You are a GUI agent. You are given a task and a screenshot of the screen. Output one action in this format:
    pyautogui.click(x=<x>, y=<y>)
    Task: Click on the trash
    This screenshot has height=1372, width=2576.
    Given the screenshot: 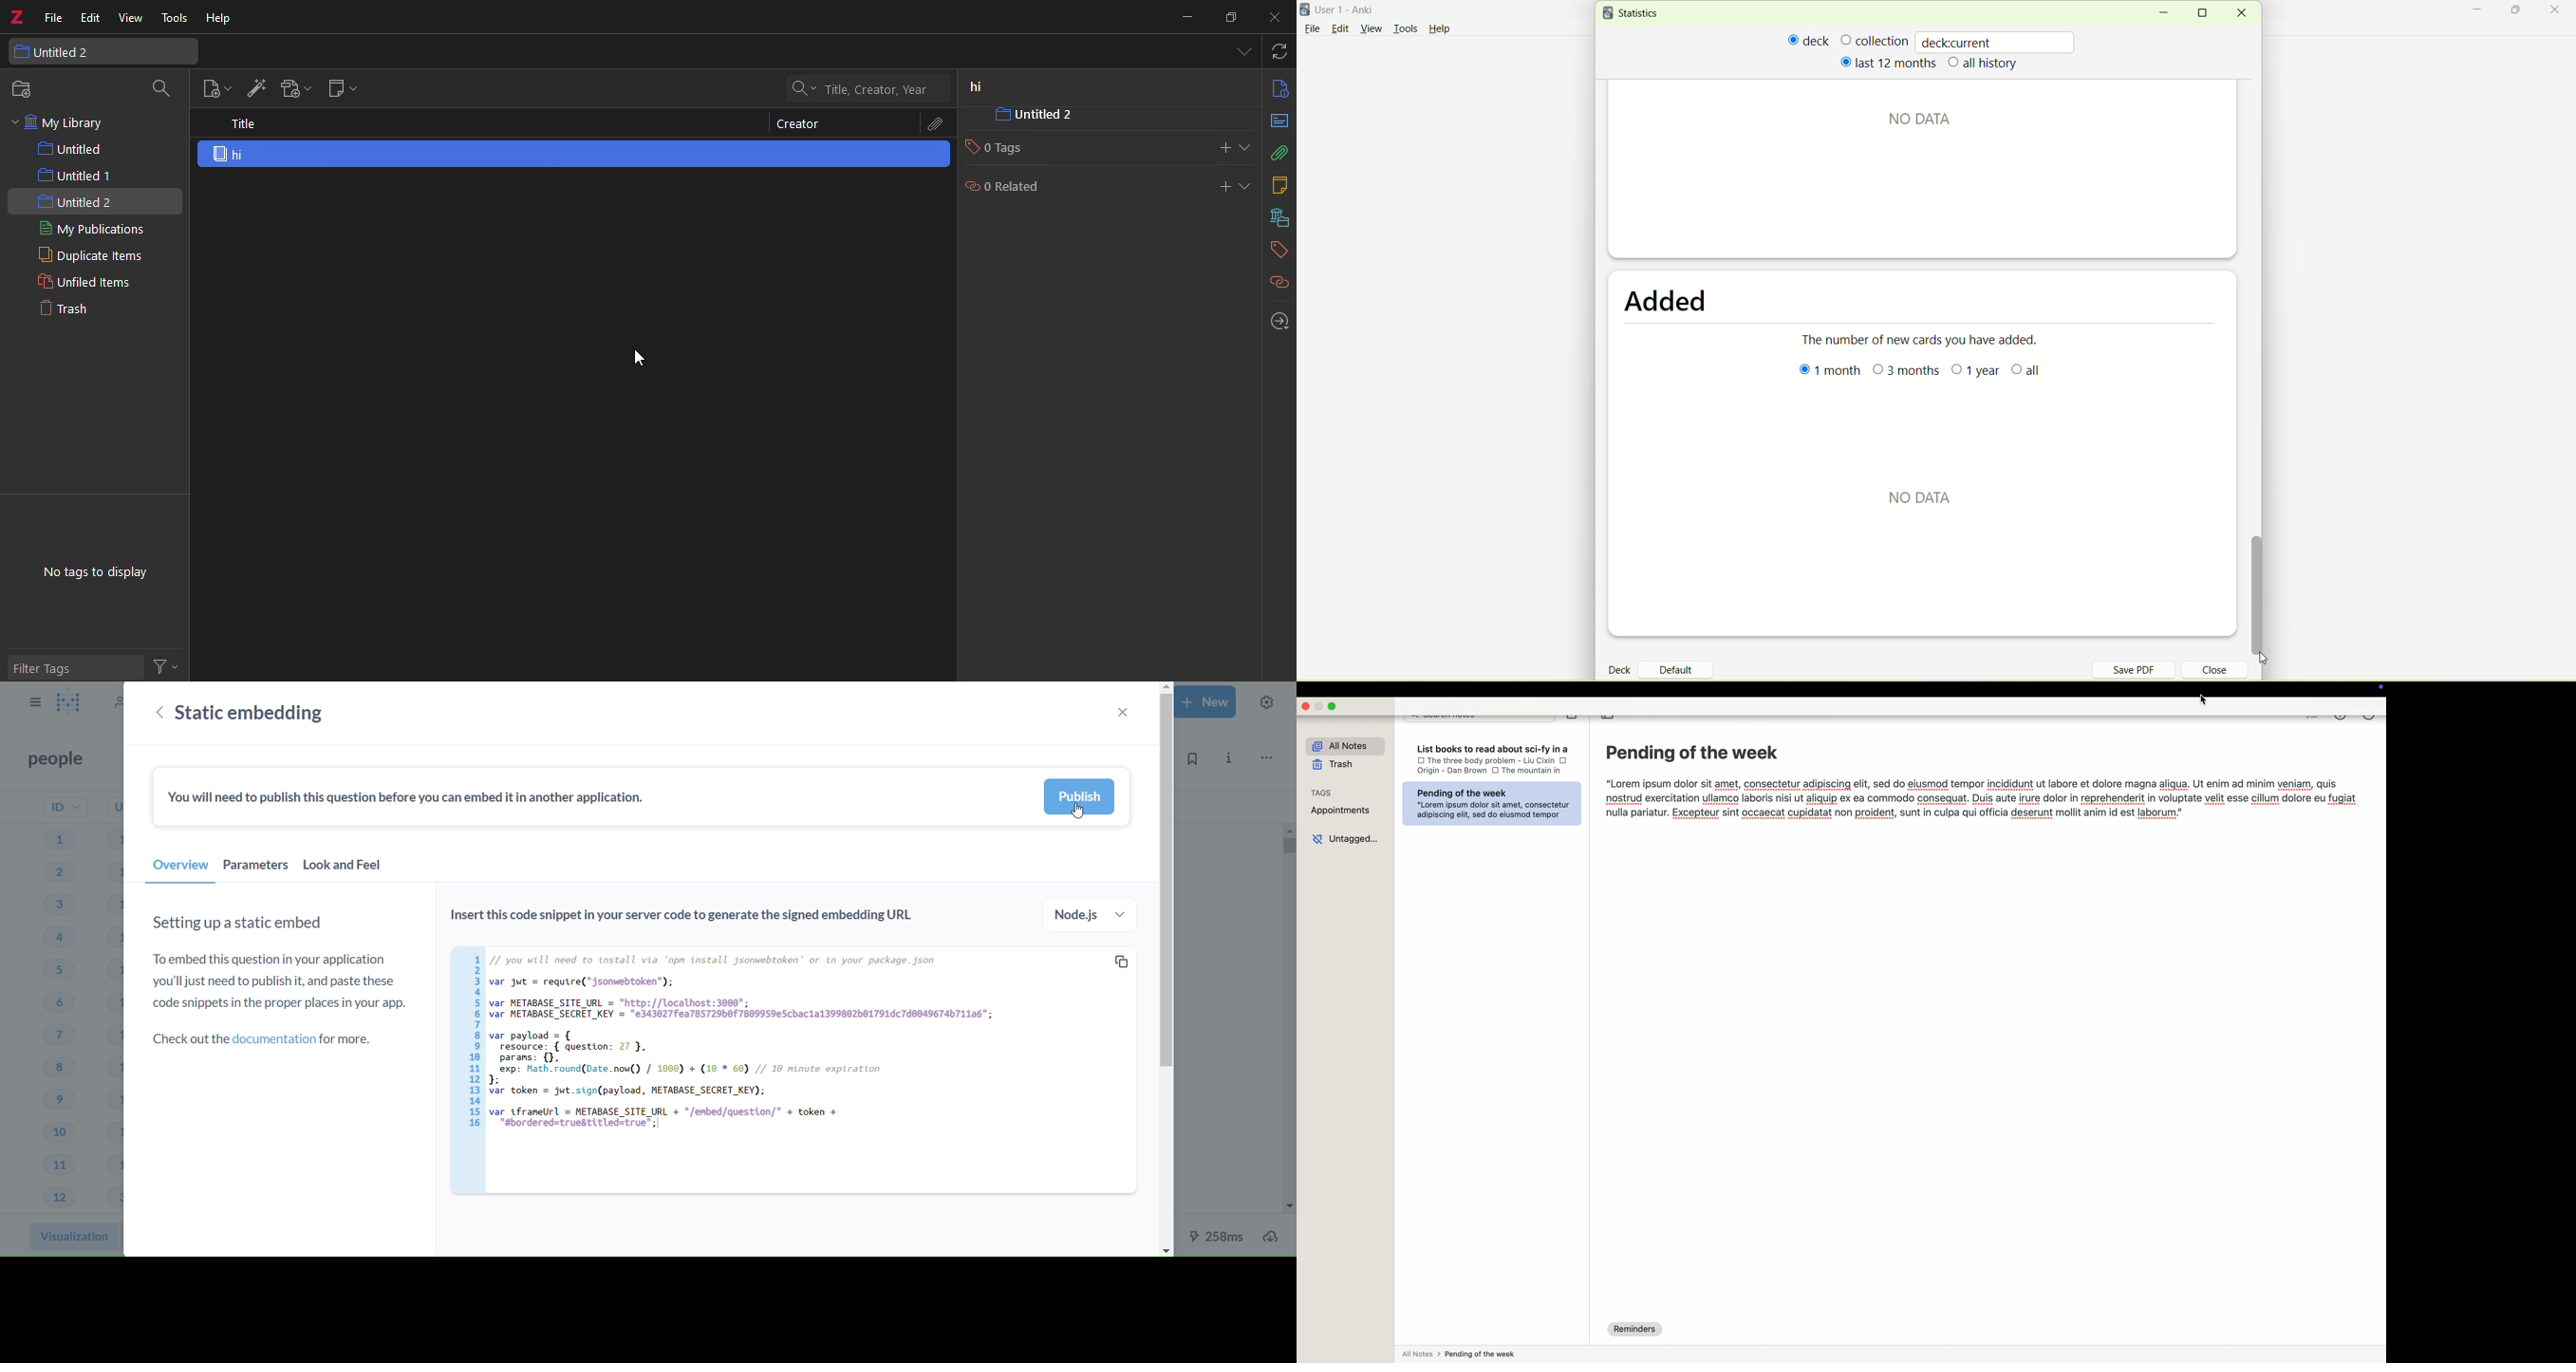 What is the action you would take?
    pyautogui.click(x=1333, y=767)
    